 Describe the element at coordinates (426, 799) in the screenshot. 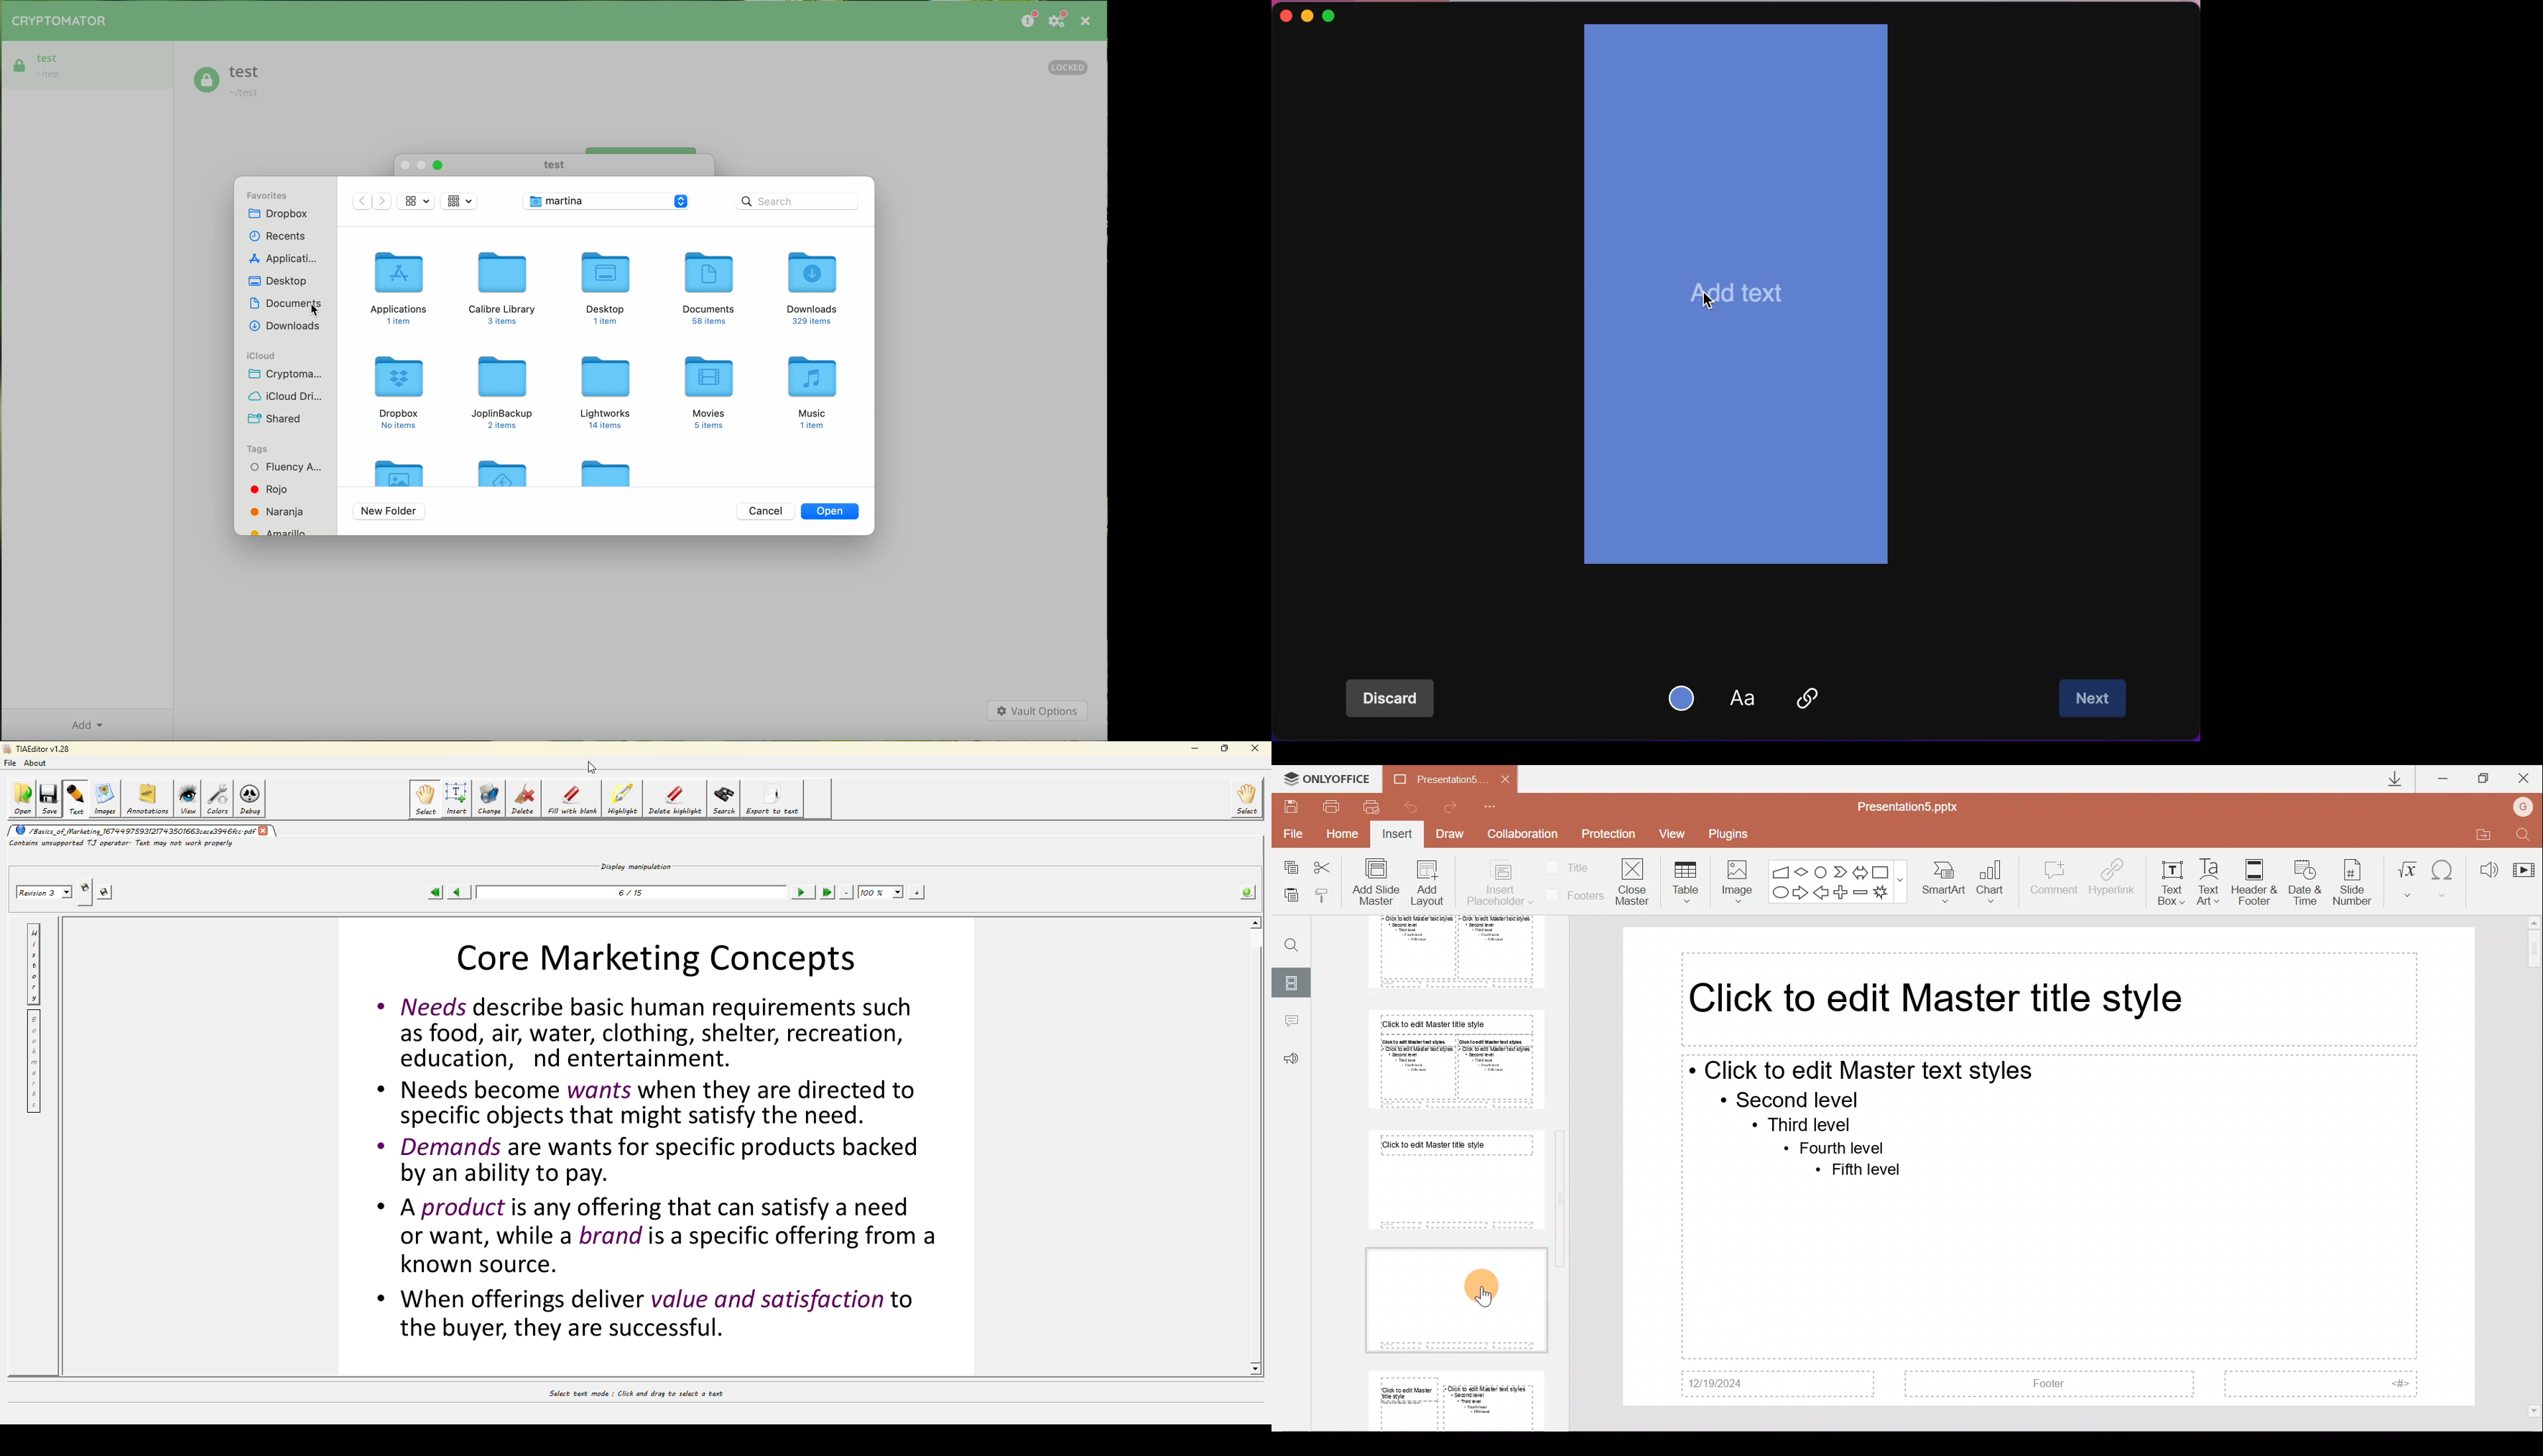

I see `select` at that location.